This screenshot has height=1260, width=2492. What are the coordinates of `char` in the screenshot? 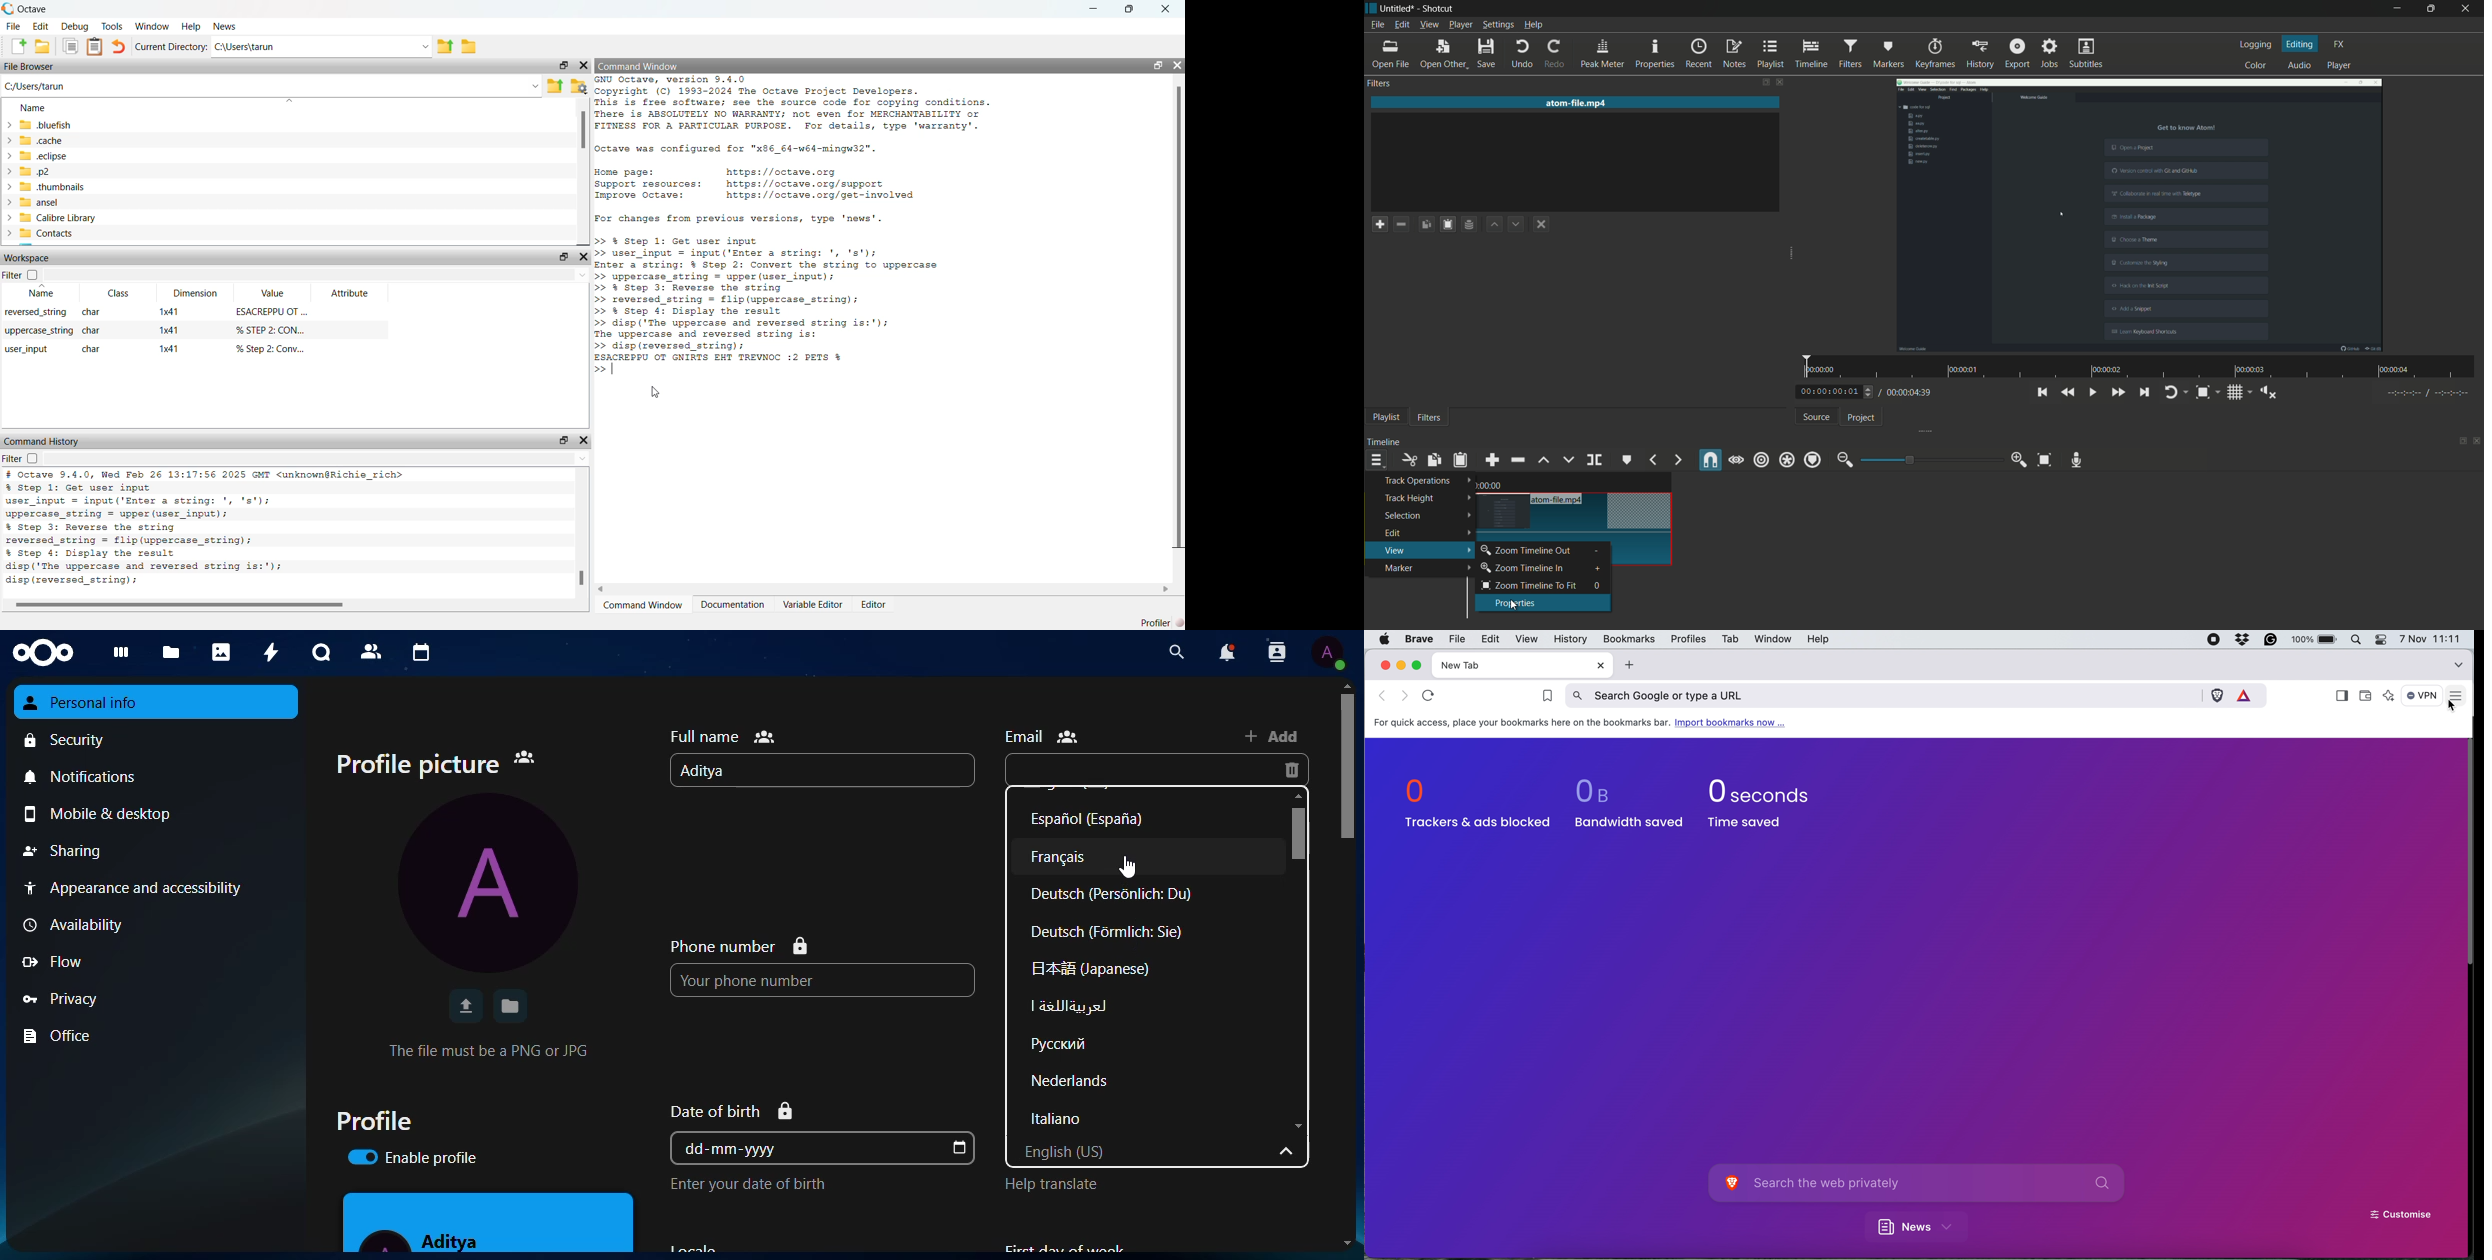 It's located at (95, 347).